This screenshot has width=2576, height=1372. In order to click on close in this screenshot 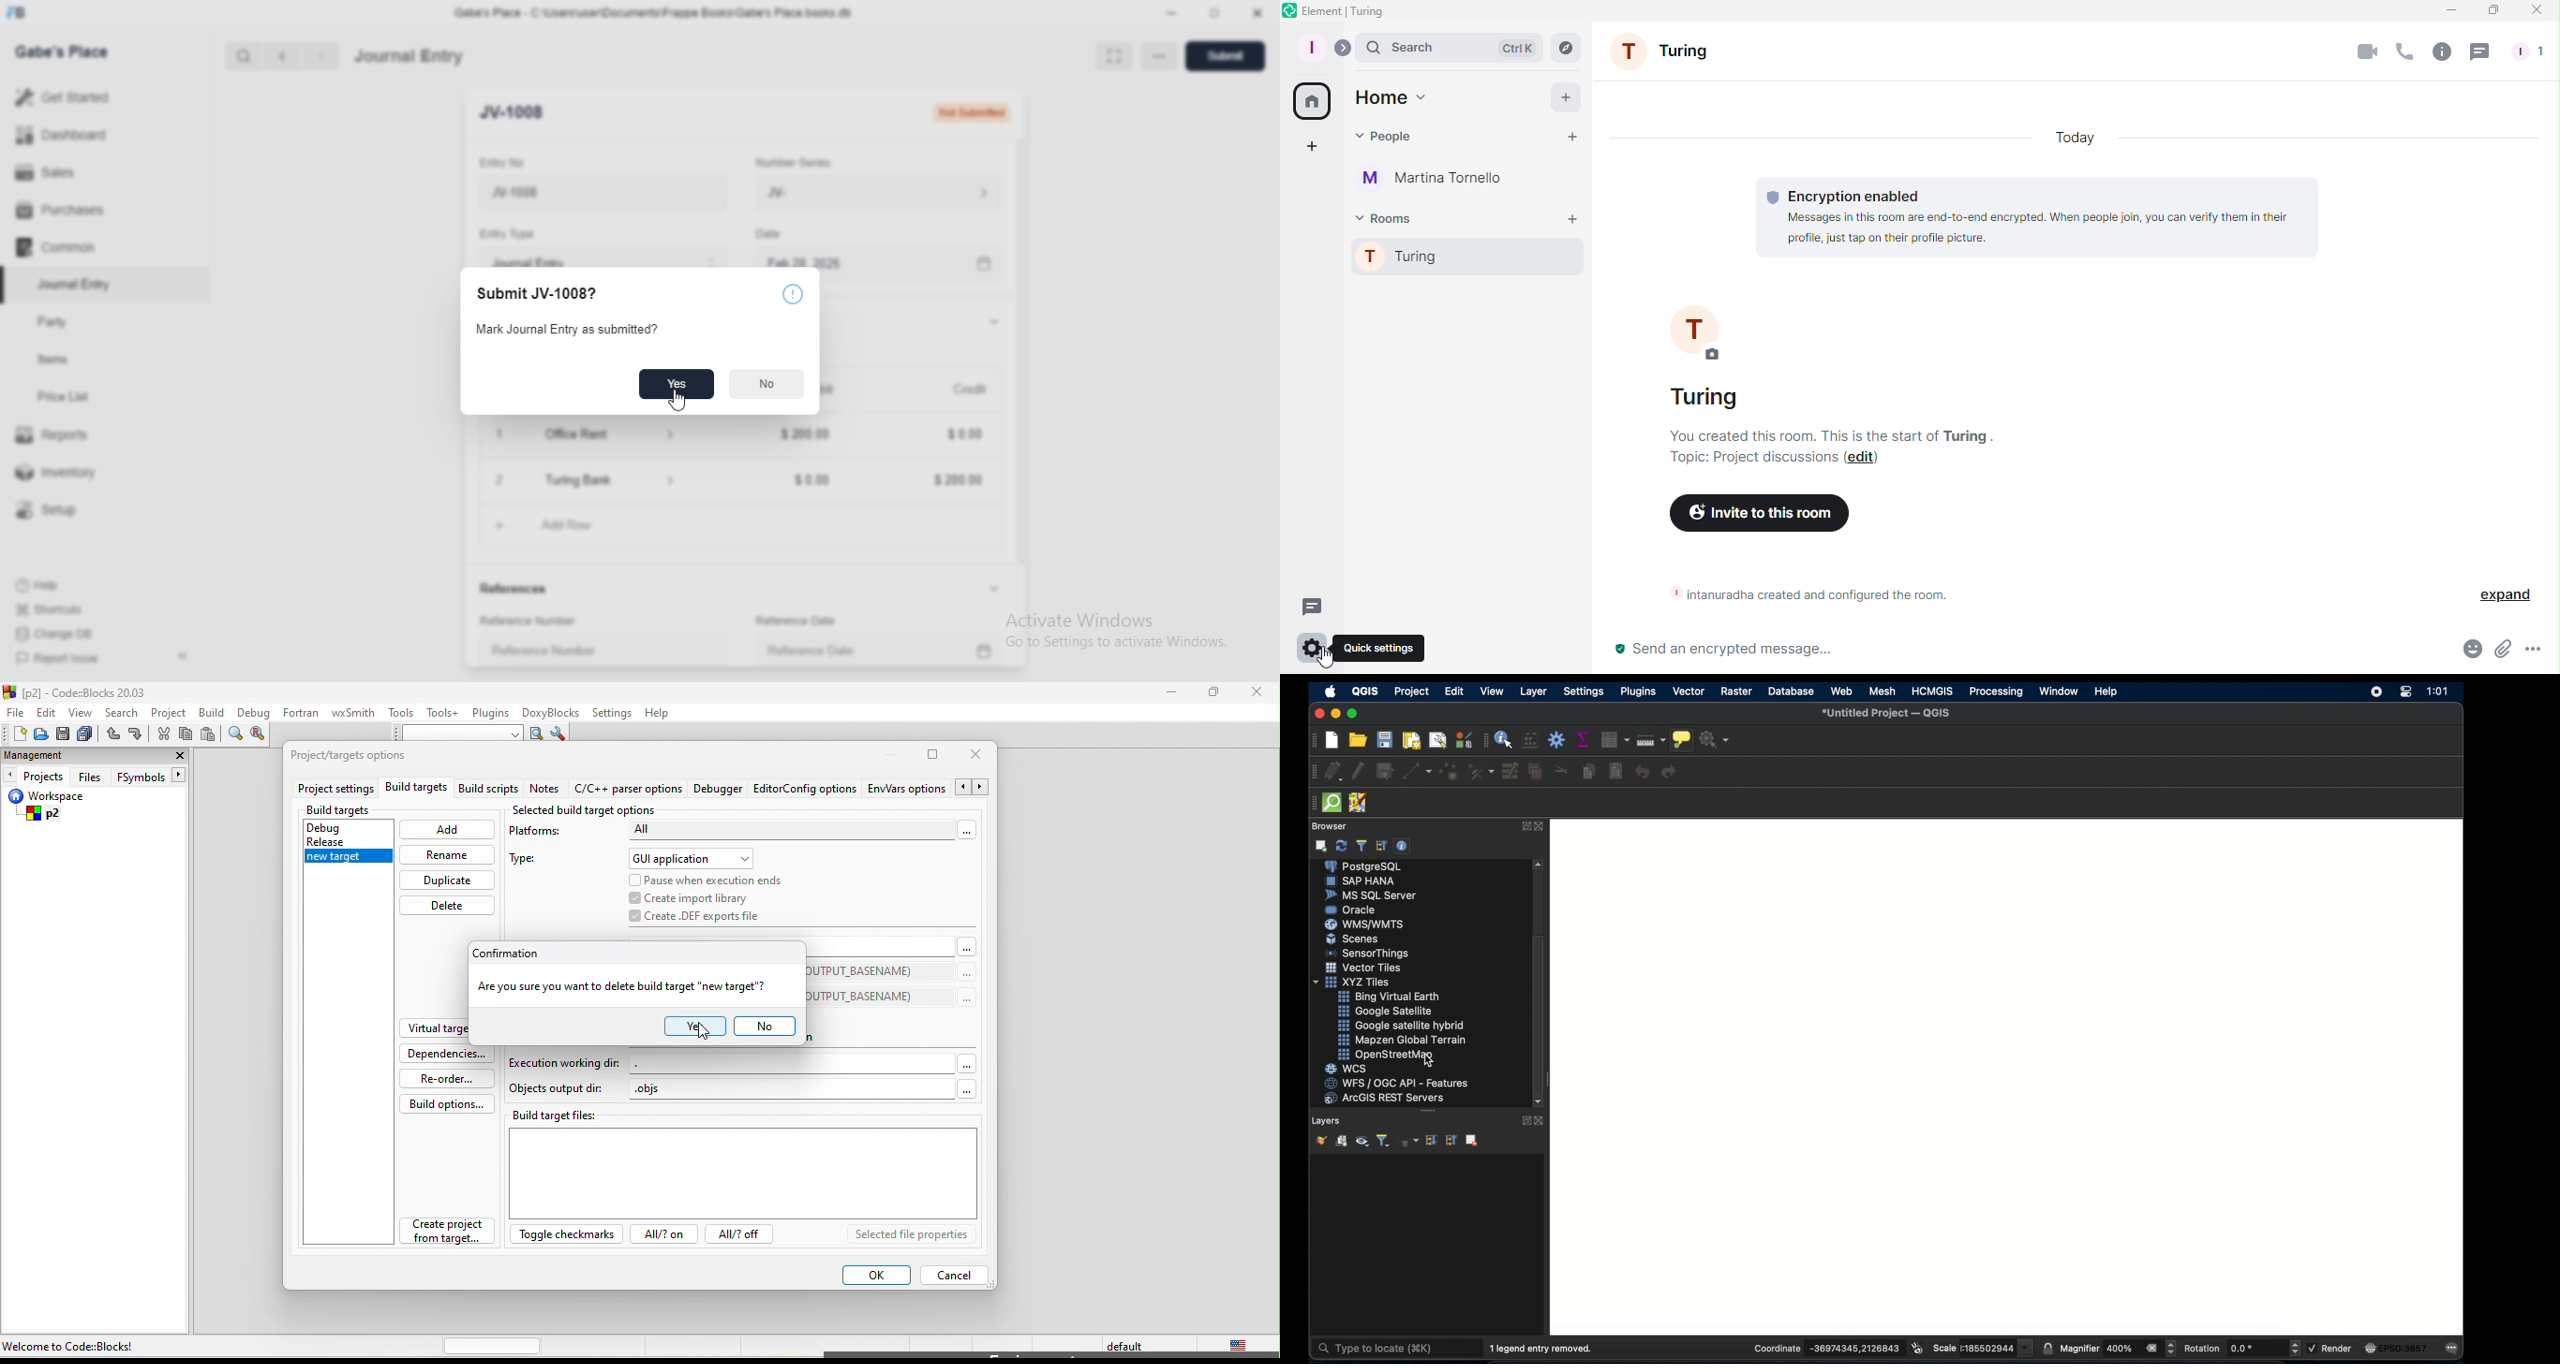, I will do `click(978, 757)`.